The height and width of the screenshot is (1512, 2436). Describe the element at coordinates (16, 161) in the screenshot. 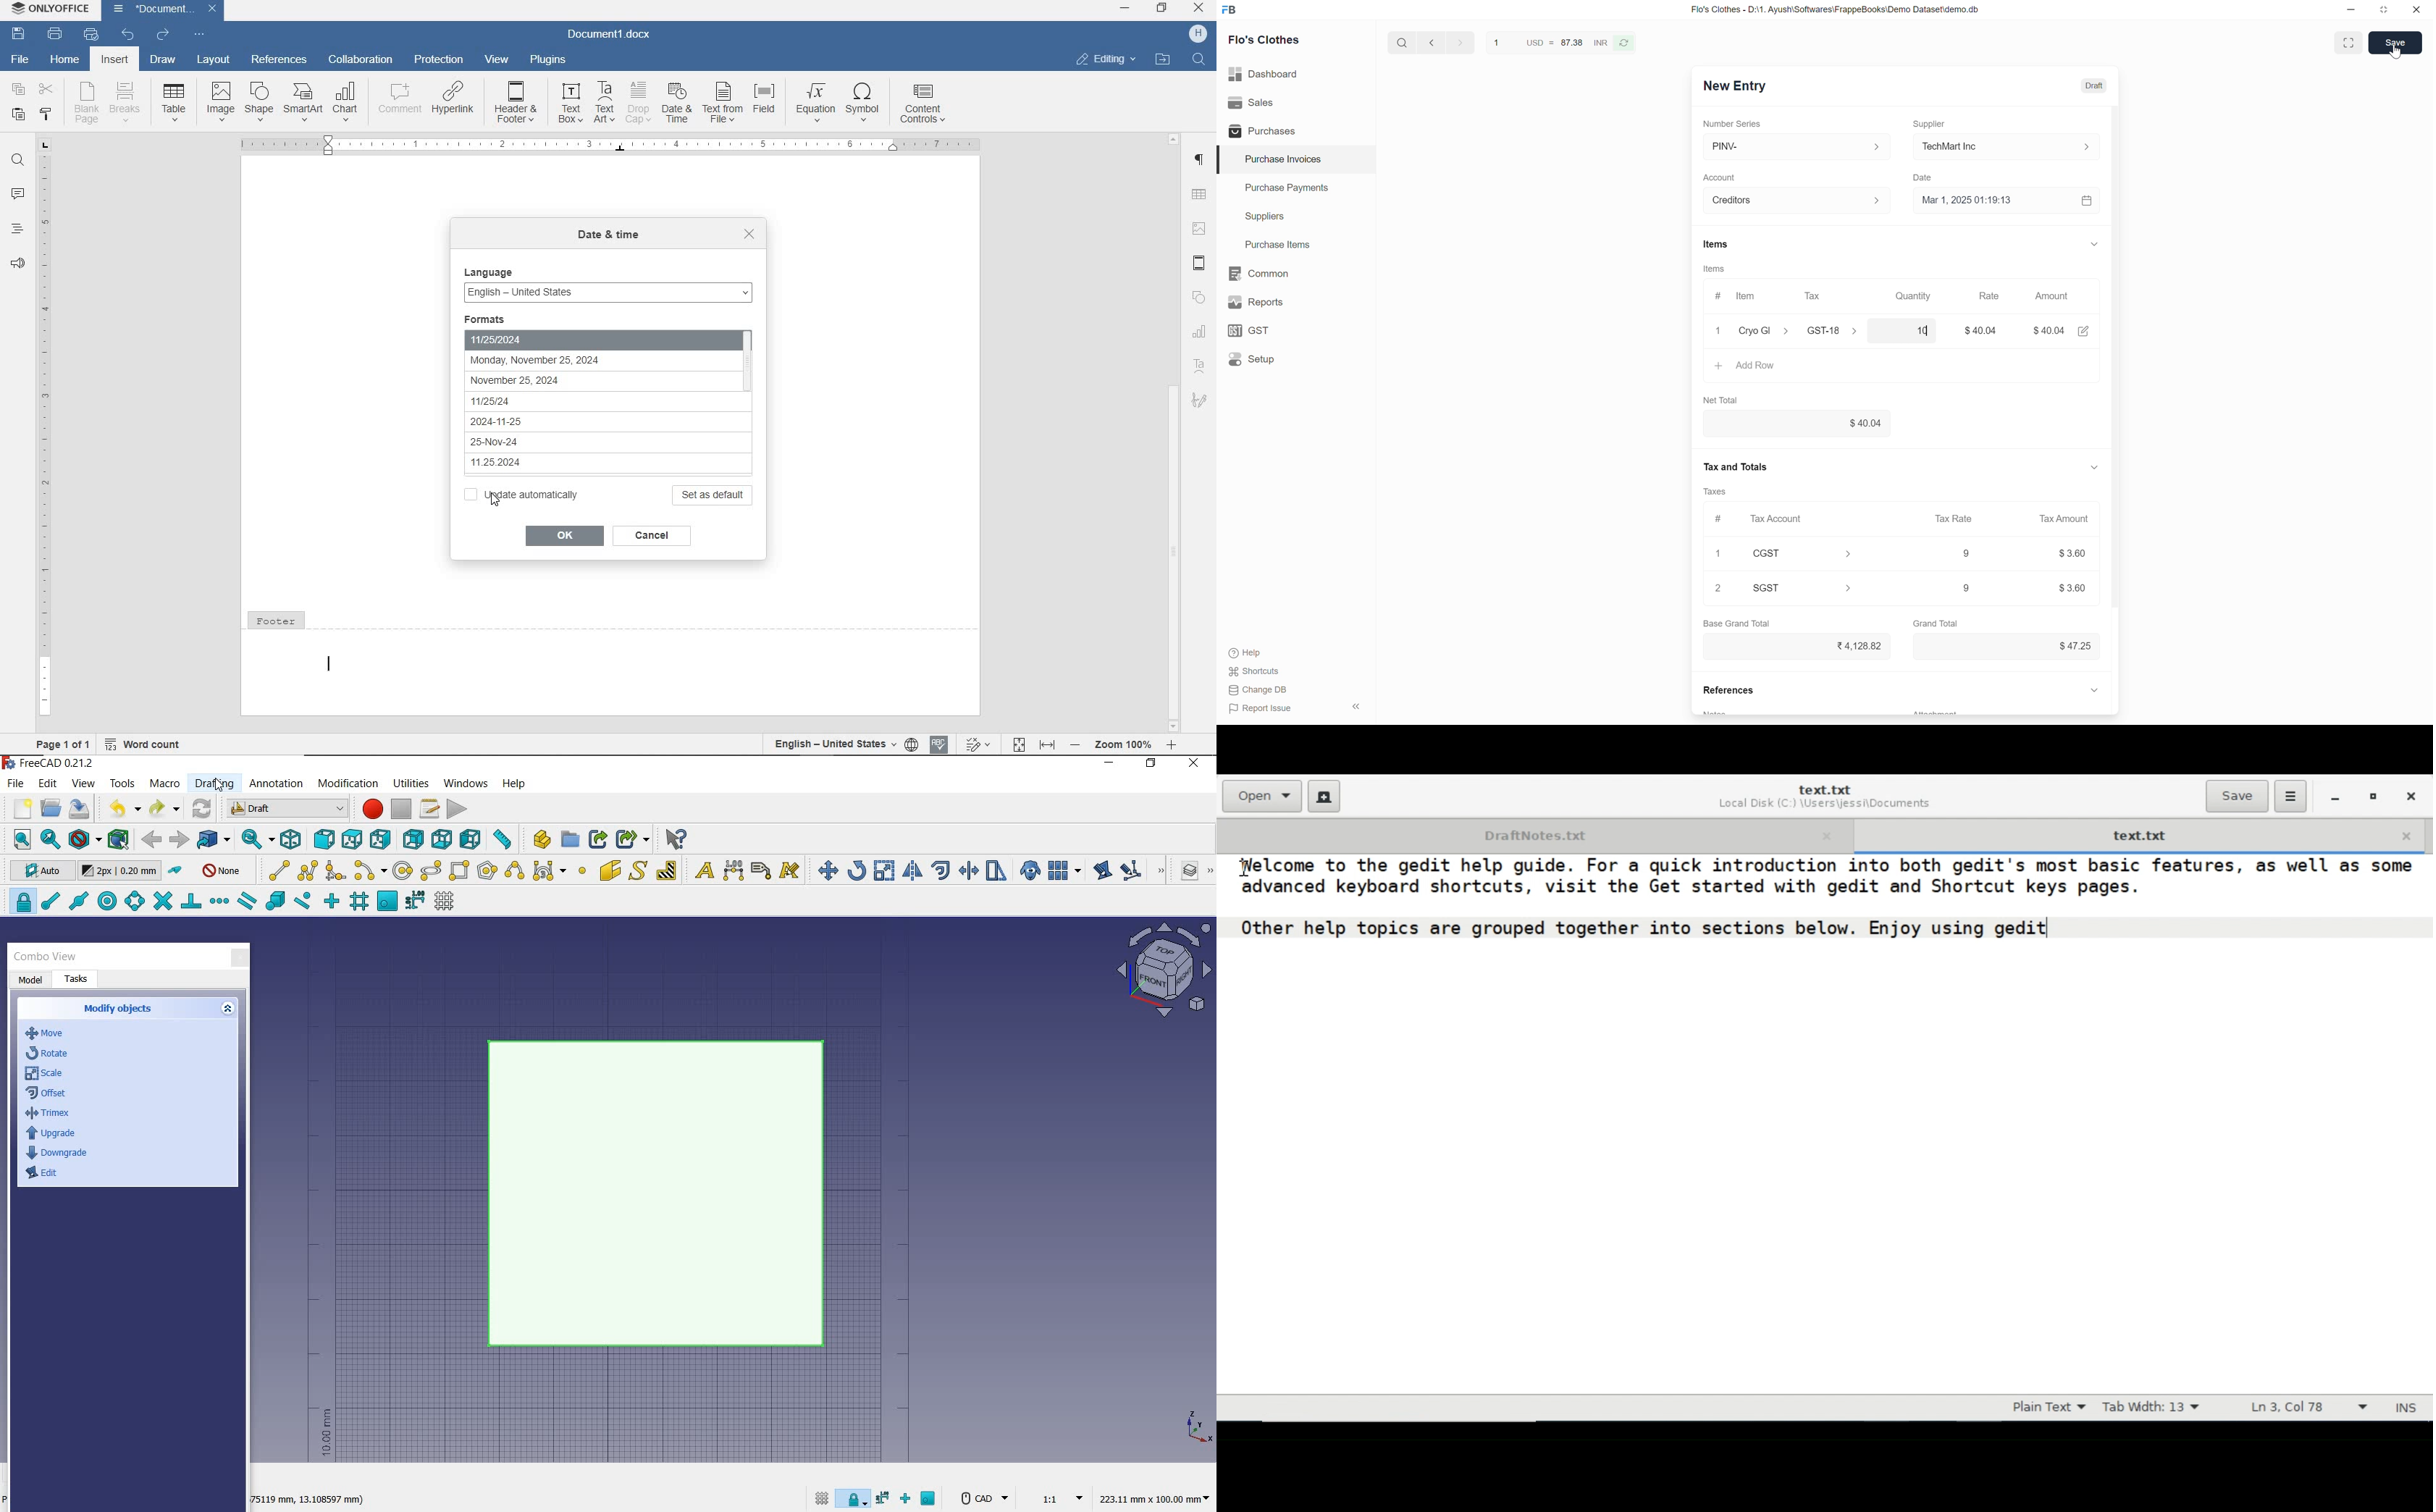

I see `find` at that location.